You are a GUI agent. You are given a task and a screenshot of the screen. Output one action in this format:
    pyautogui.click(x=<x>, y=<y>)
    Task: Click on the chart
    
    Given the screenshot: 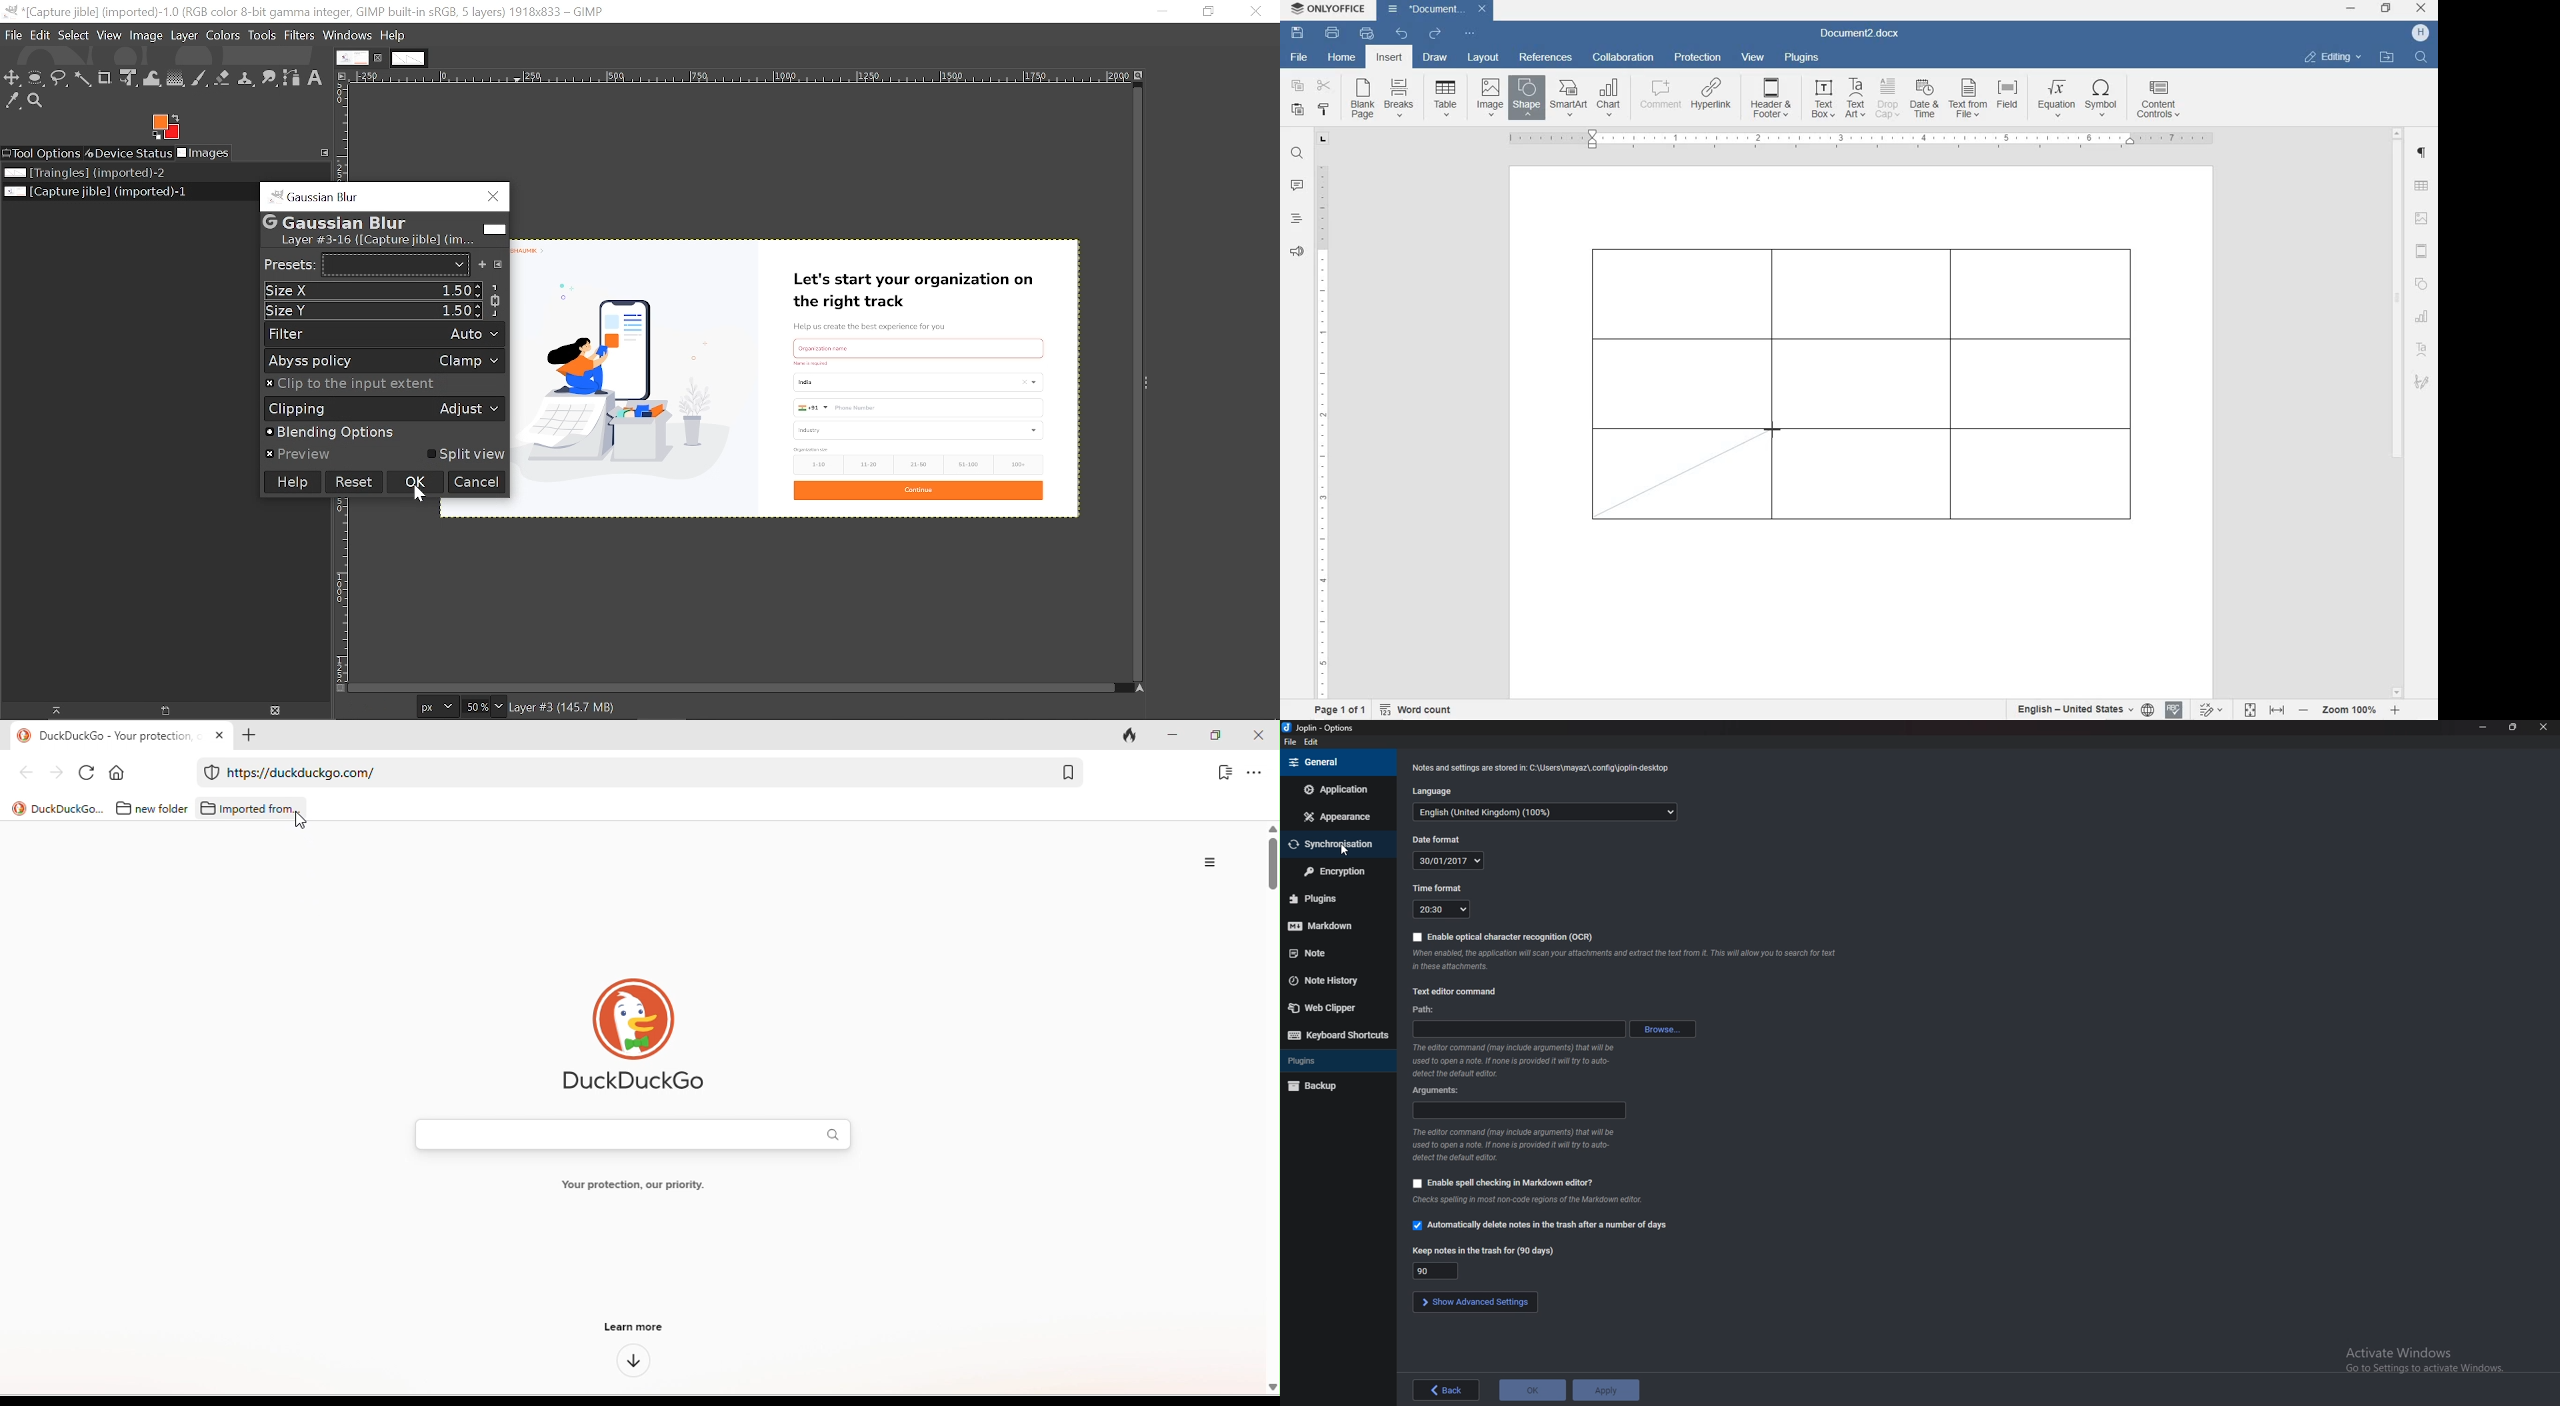 What is the action you would take?
    pyautogui.click(x=2424, y=316)
    